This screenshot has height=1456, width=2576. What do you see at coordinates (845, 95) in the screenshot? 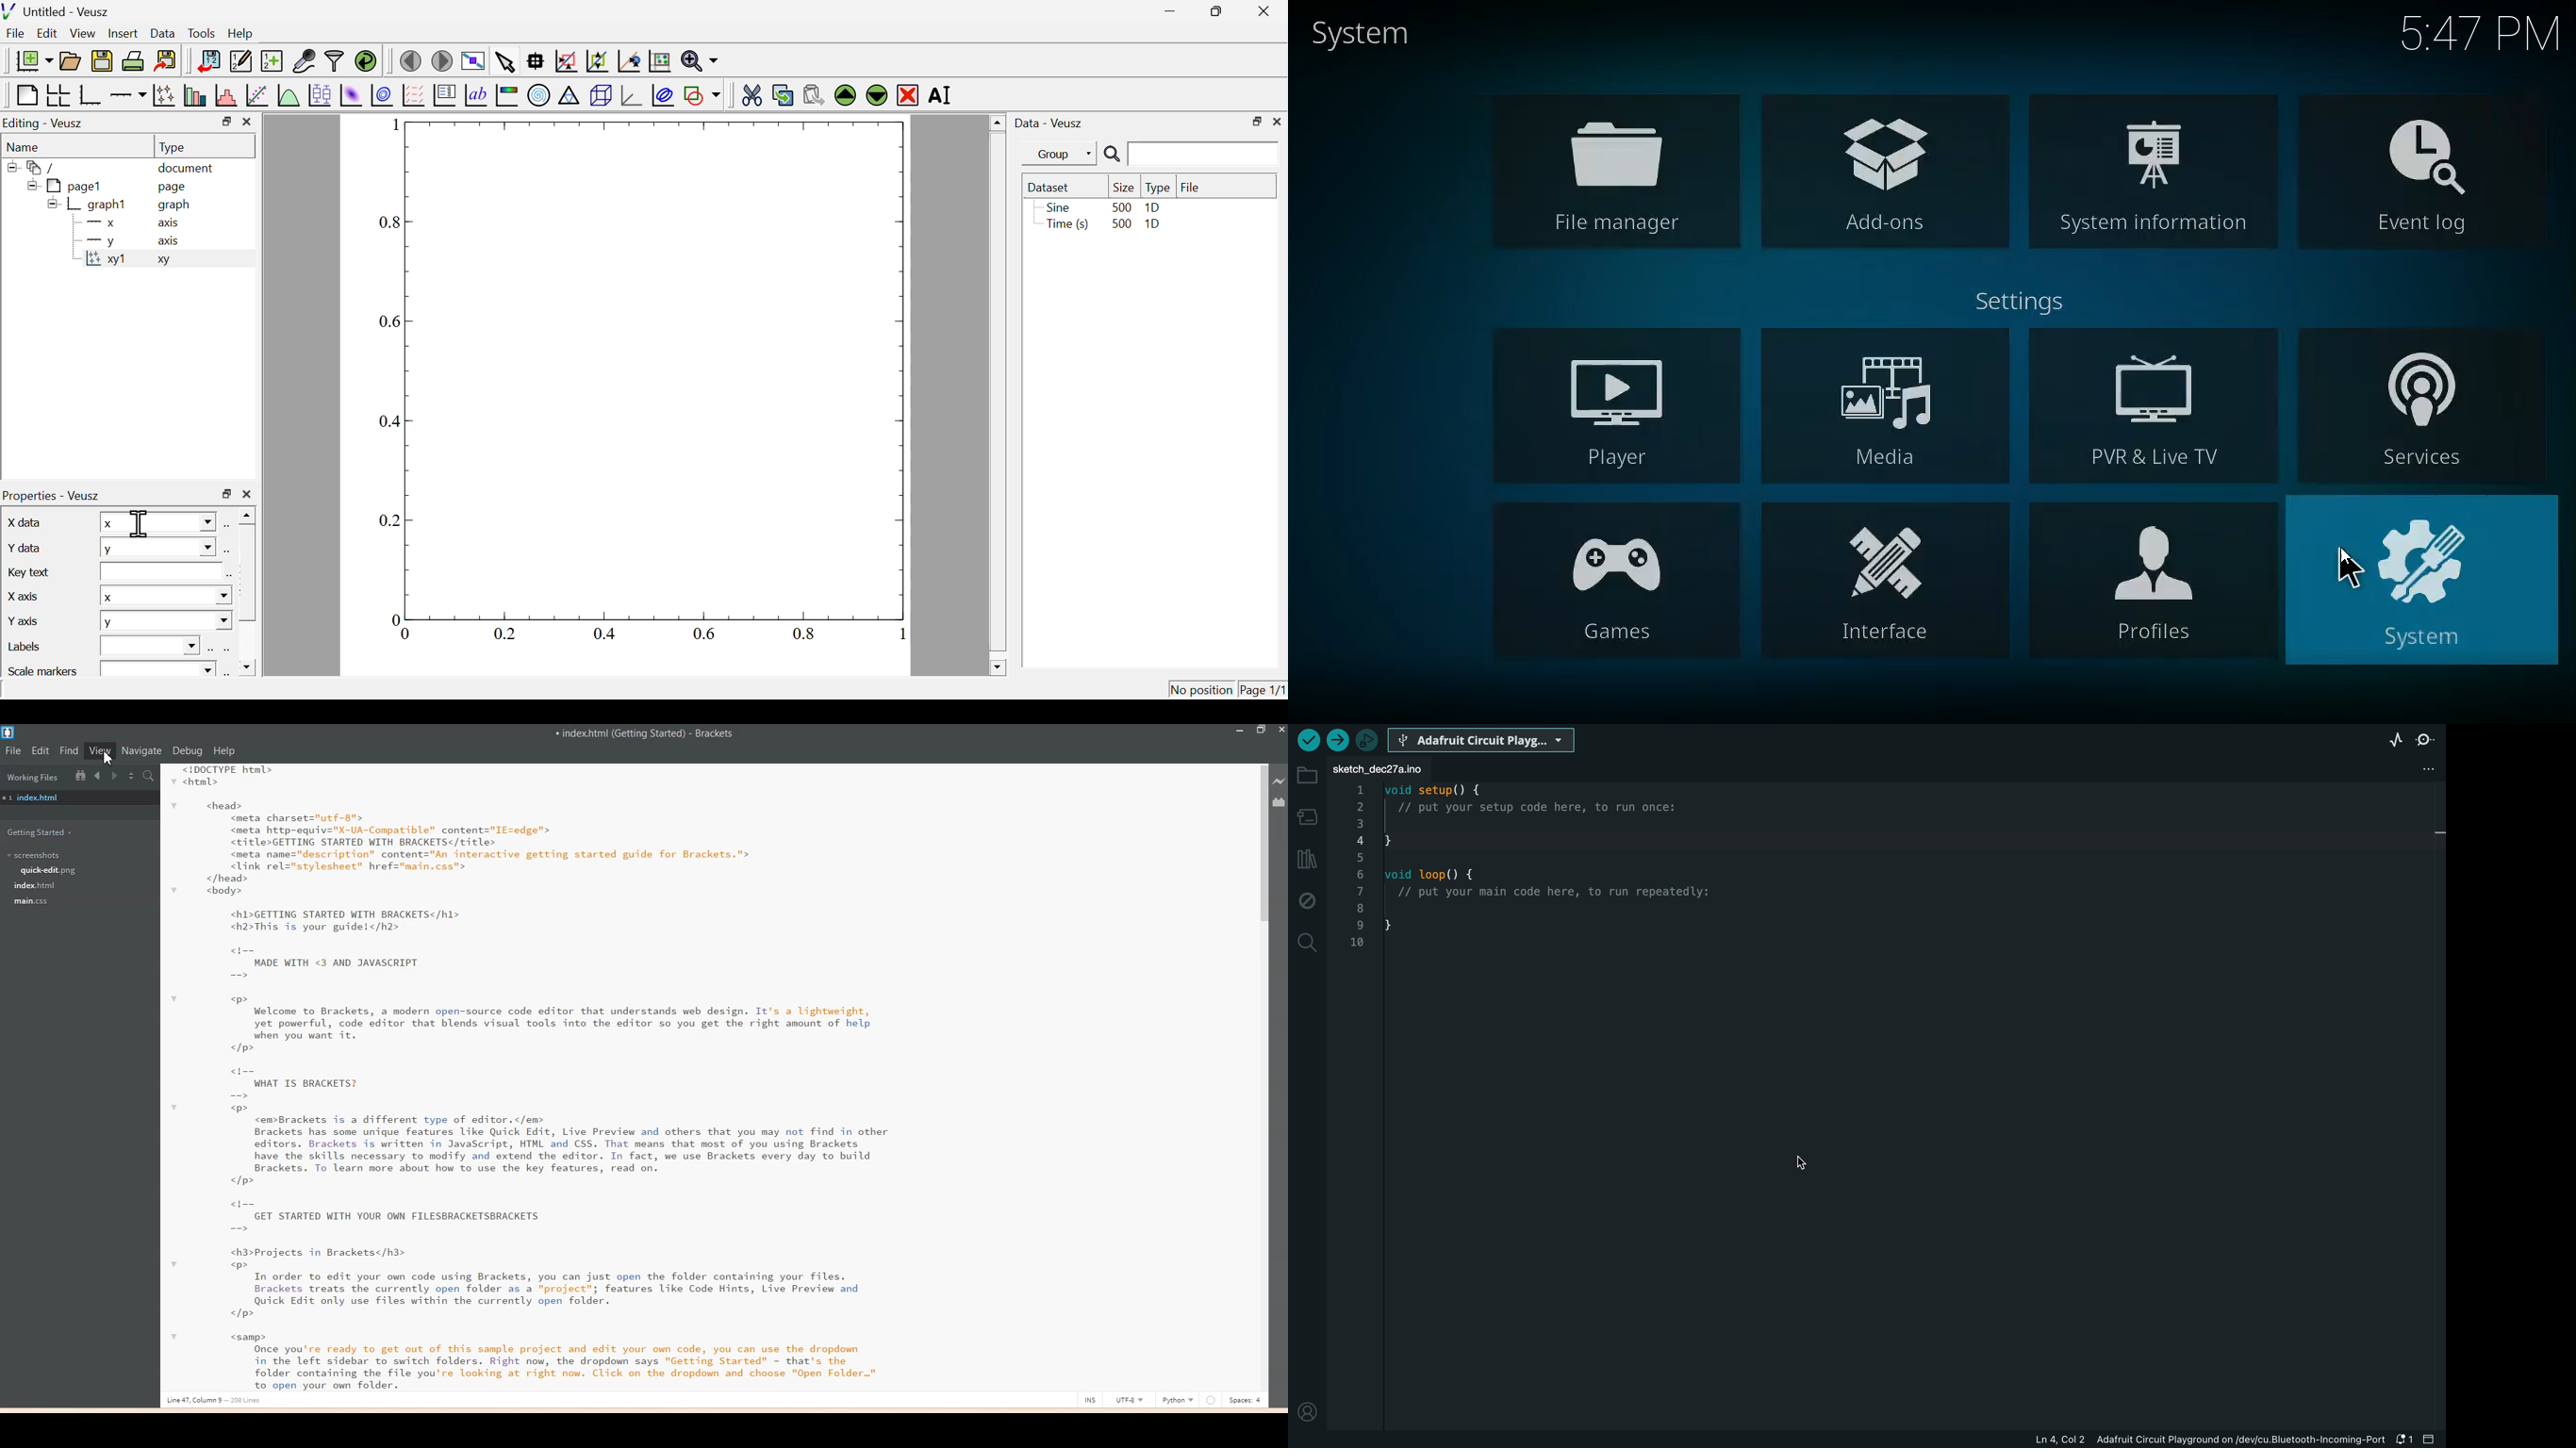
I see `move the selected widget up` at bounding box center [845, 95].